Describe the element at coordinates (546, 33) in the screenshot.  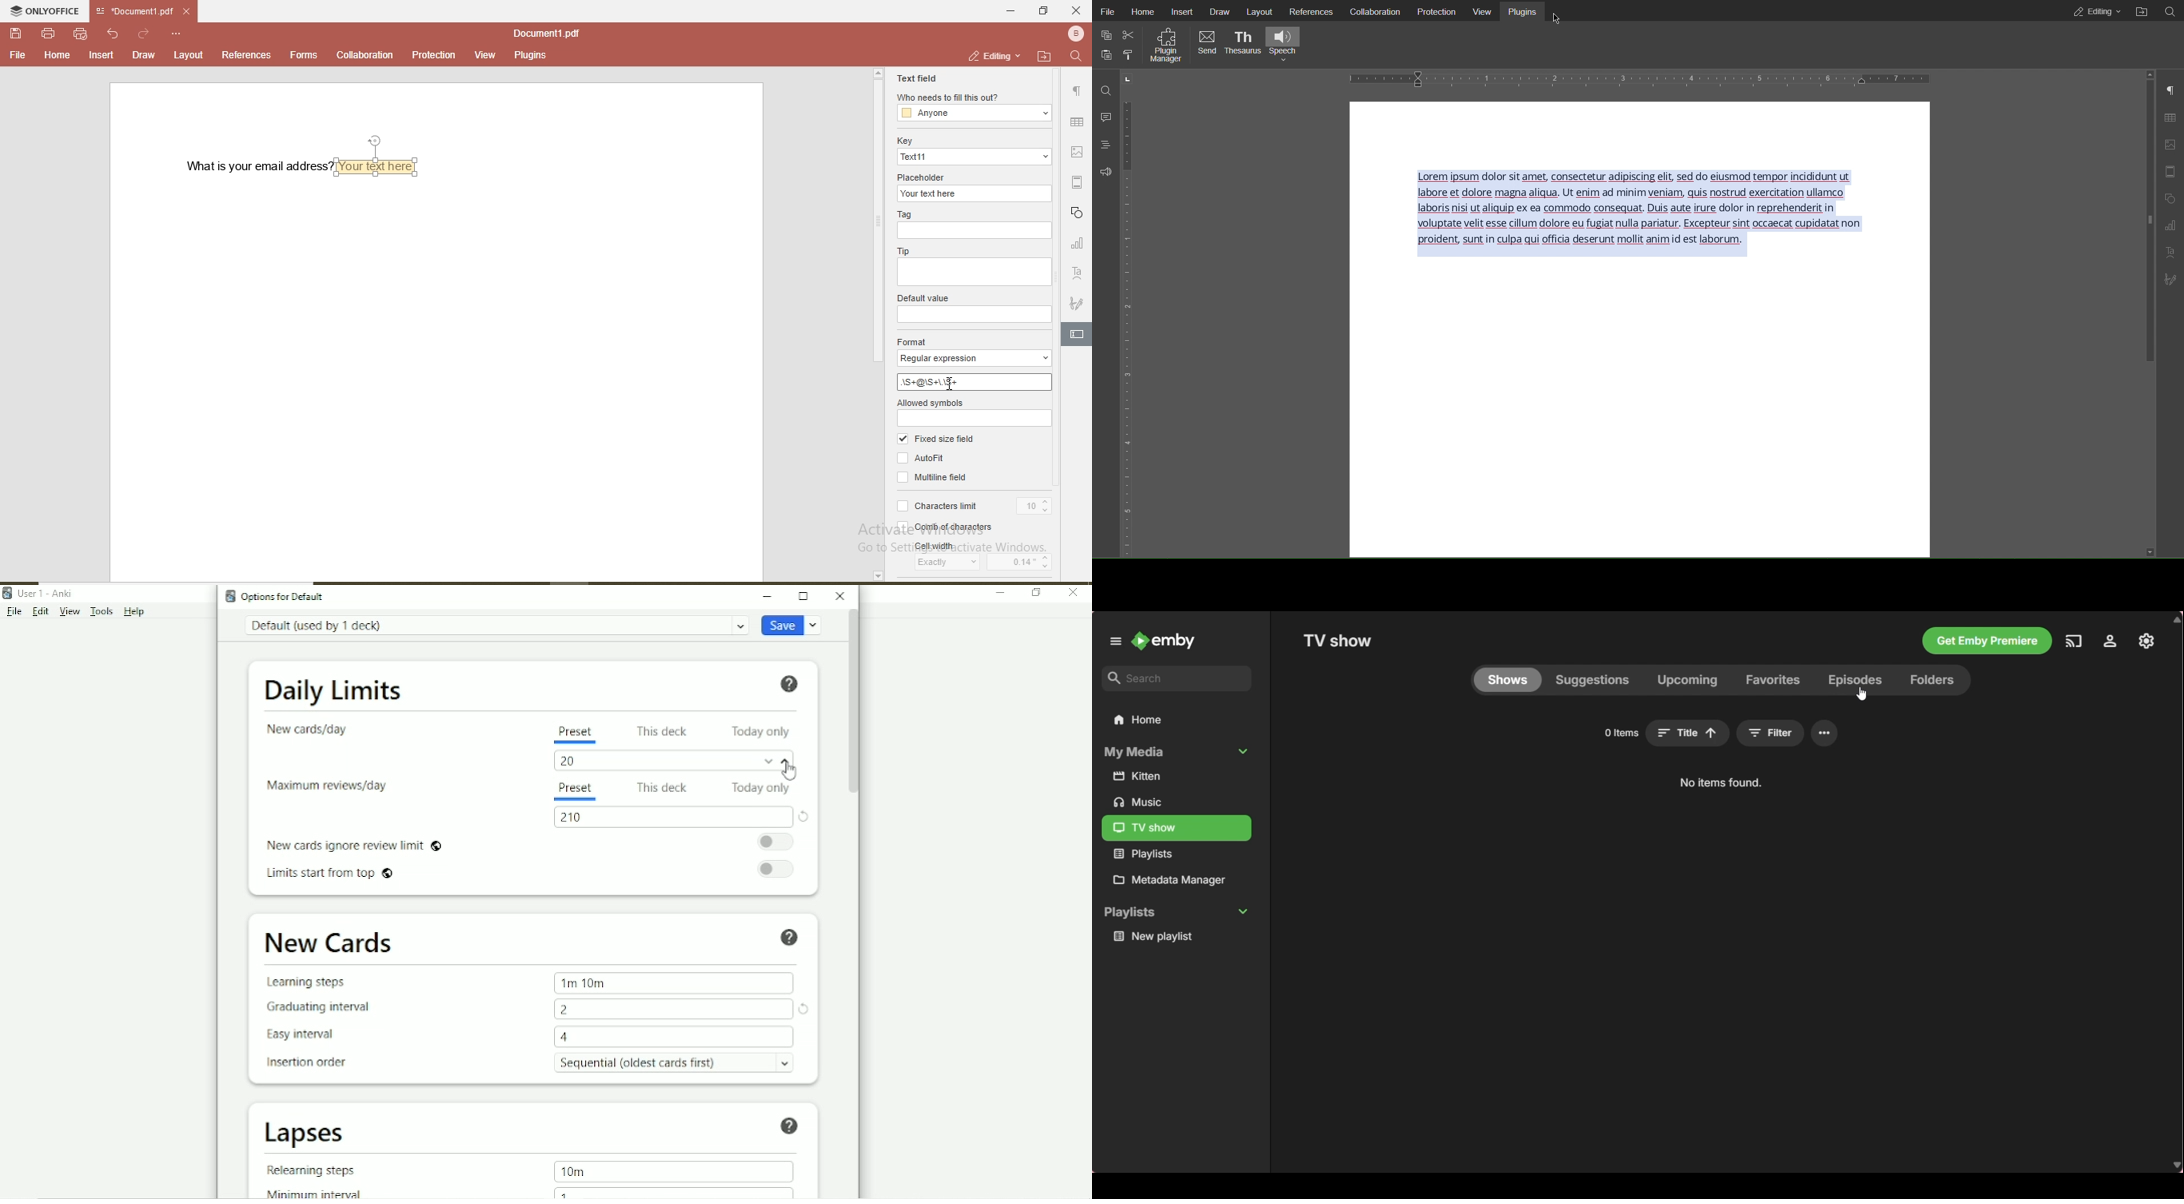
I see `file name` at that location.